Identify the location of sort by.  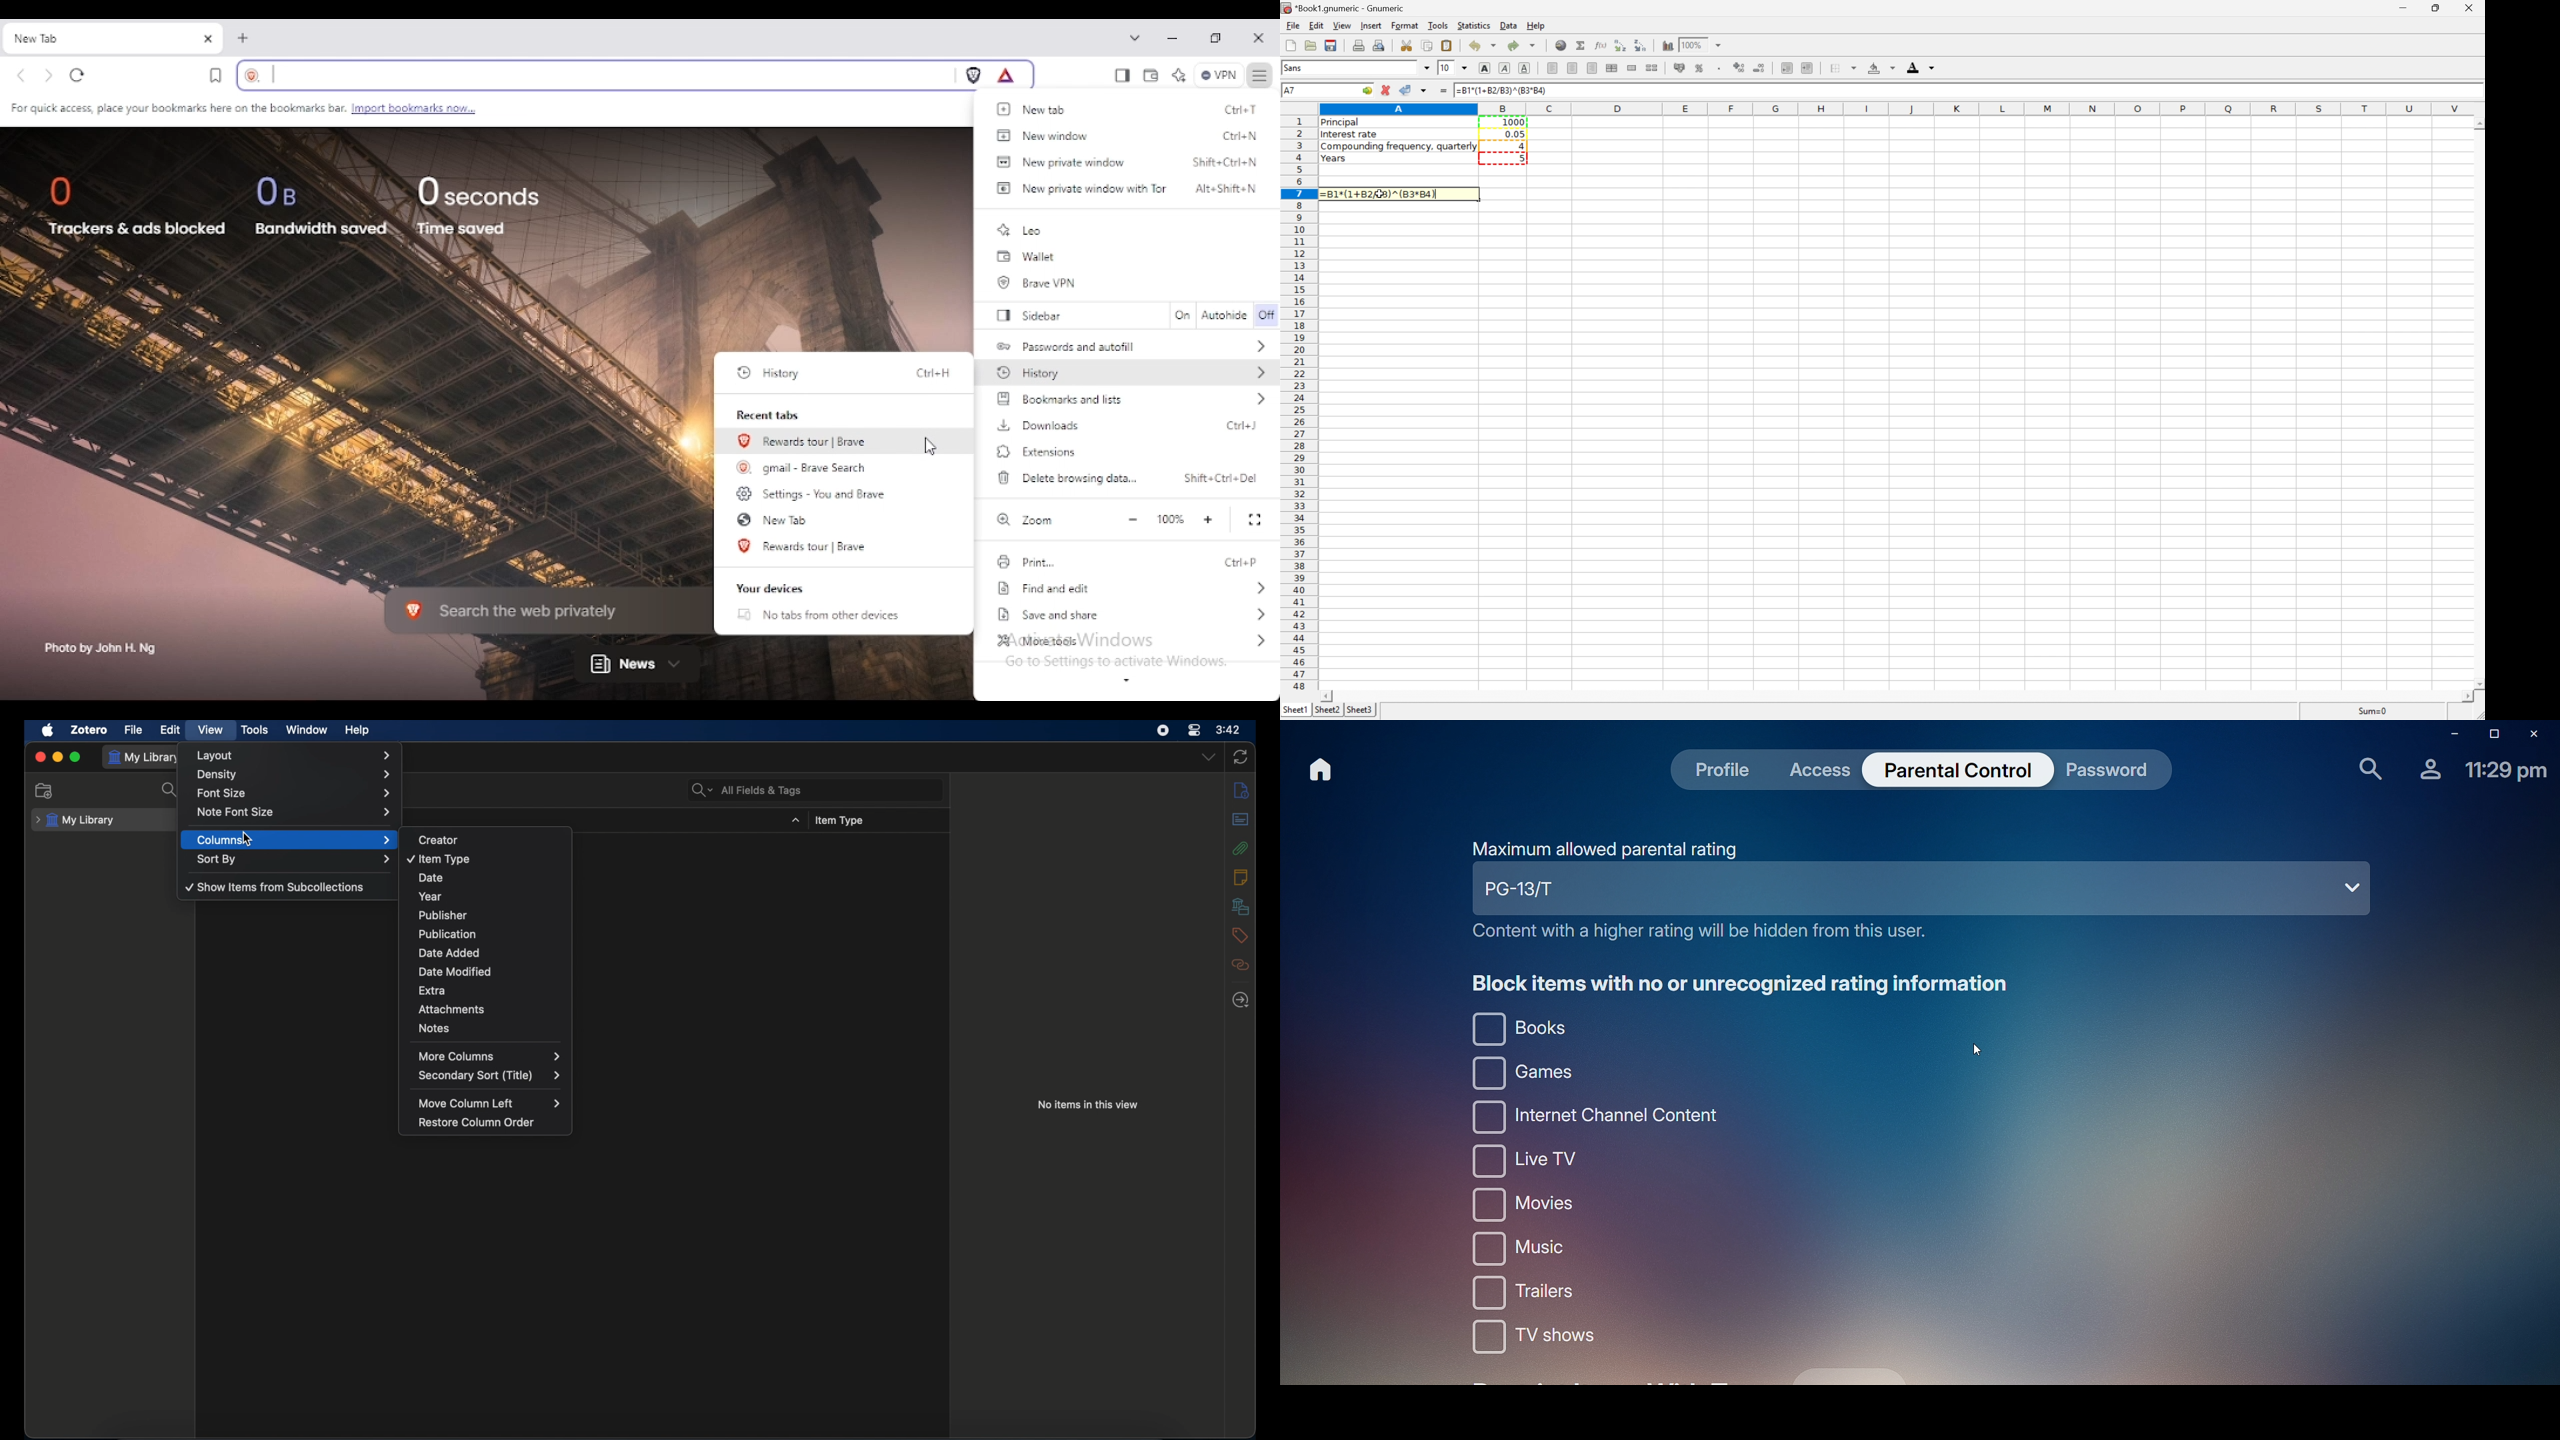
(293, 859).